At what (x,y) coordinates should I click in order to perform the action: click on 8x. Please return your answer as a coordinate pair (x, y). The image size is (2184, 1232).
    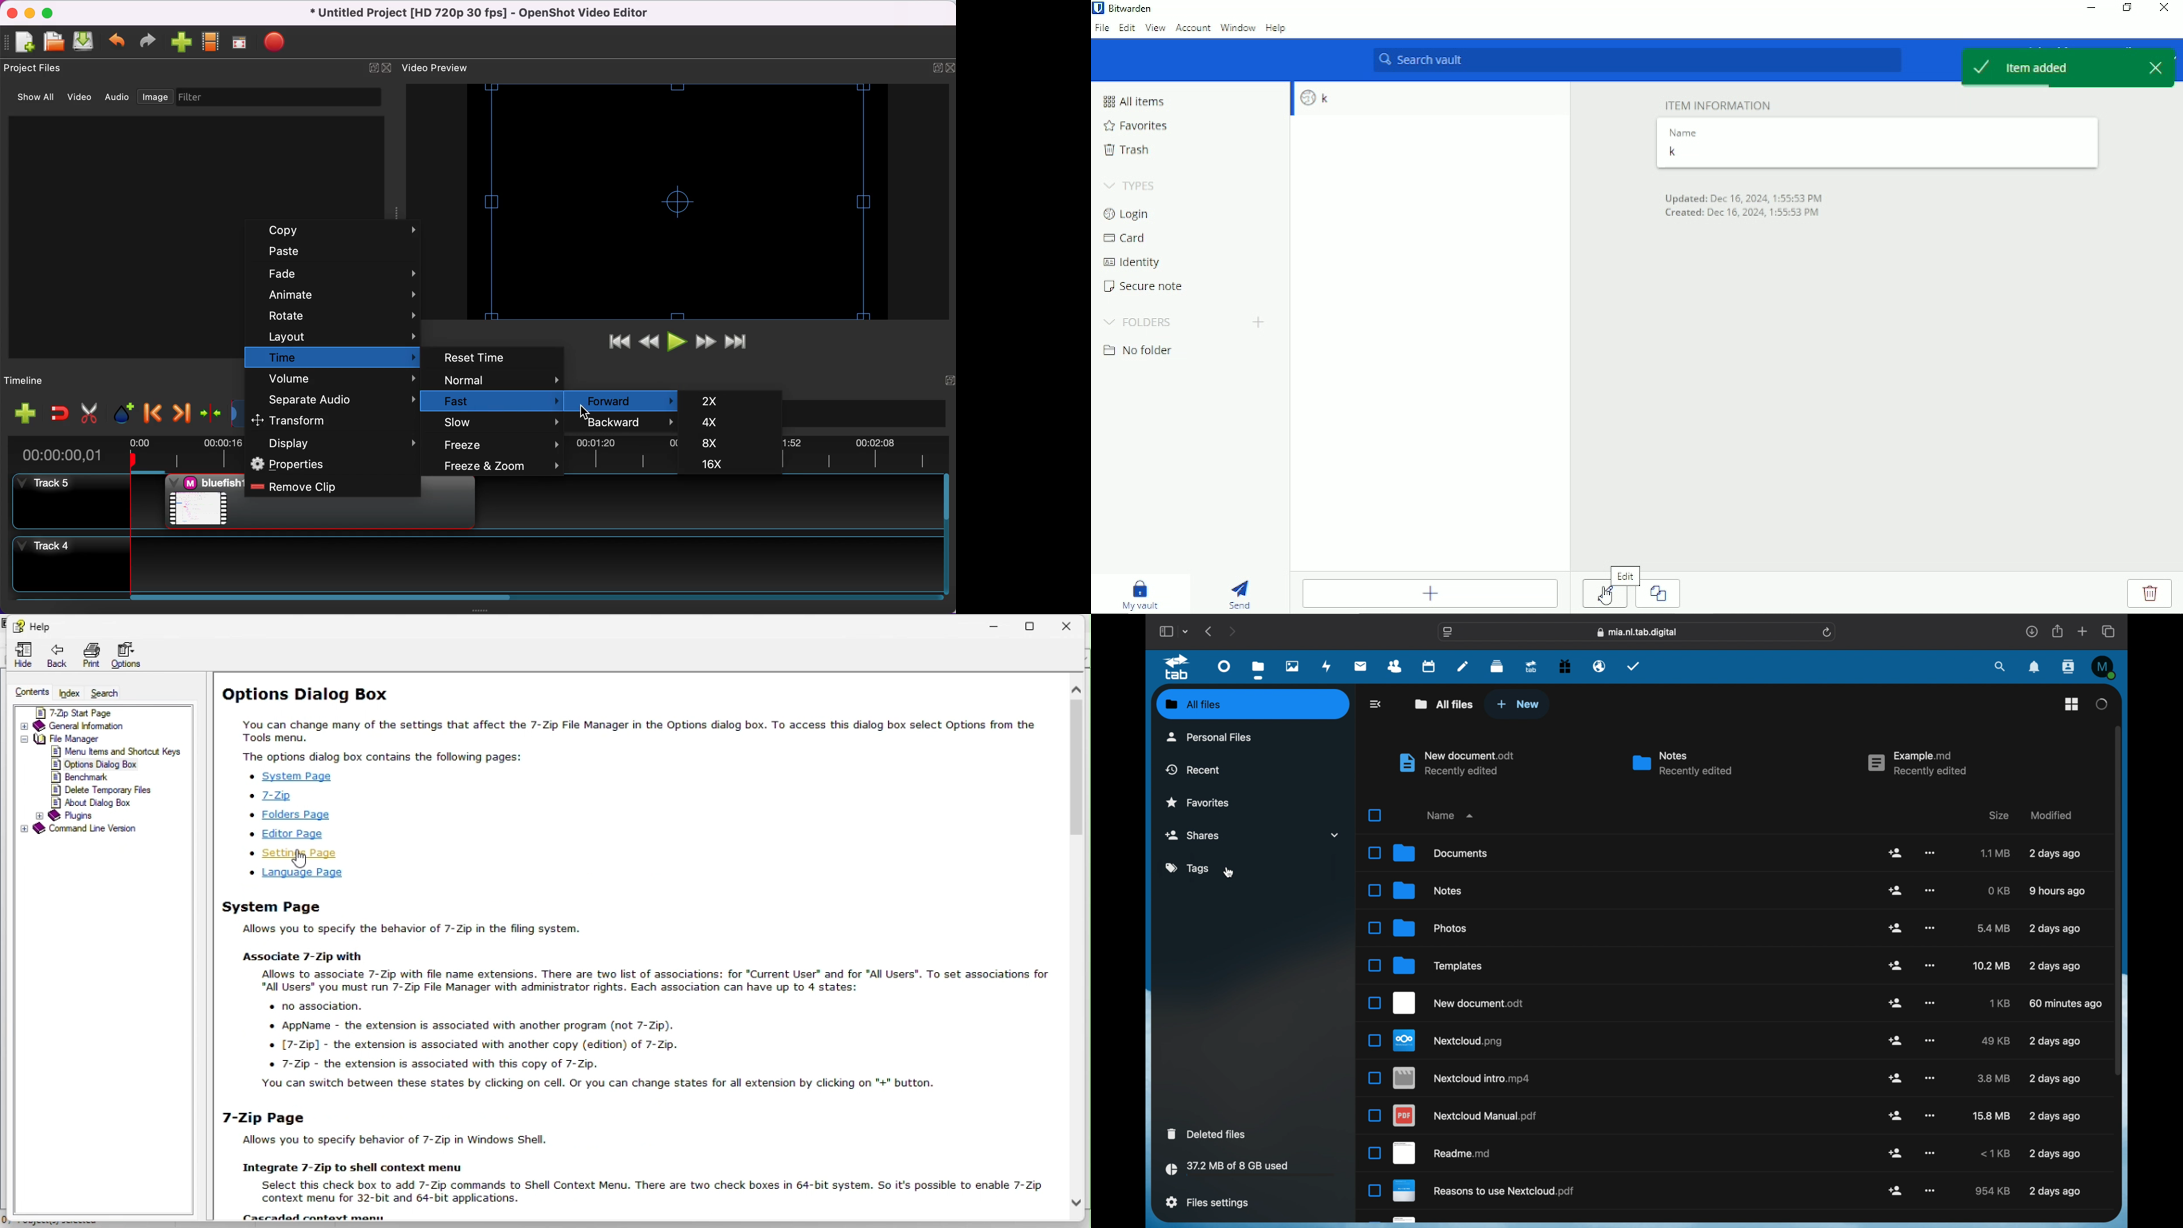
    Looking at the image, I should click on (725, 442).